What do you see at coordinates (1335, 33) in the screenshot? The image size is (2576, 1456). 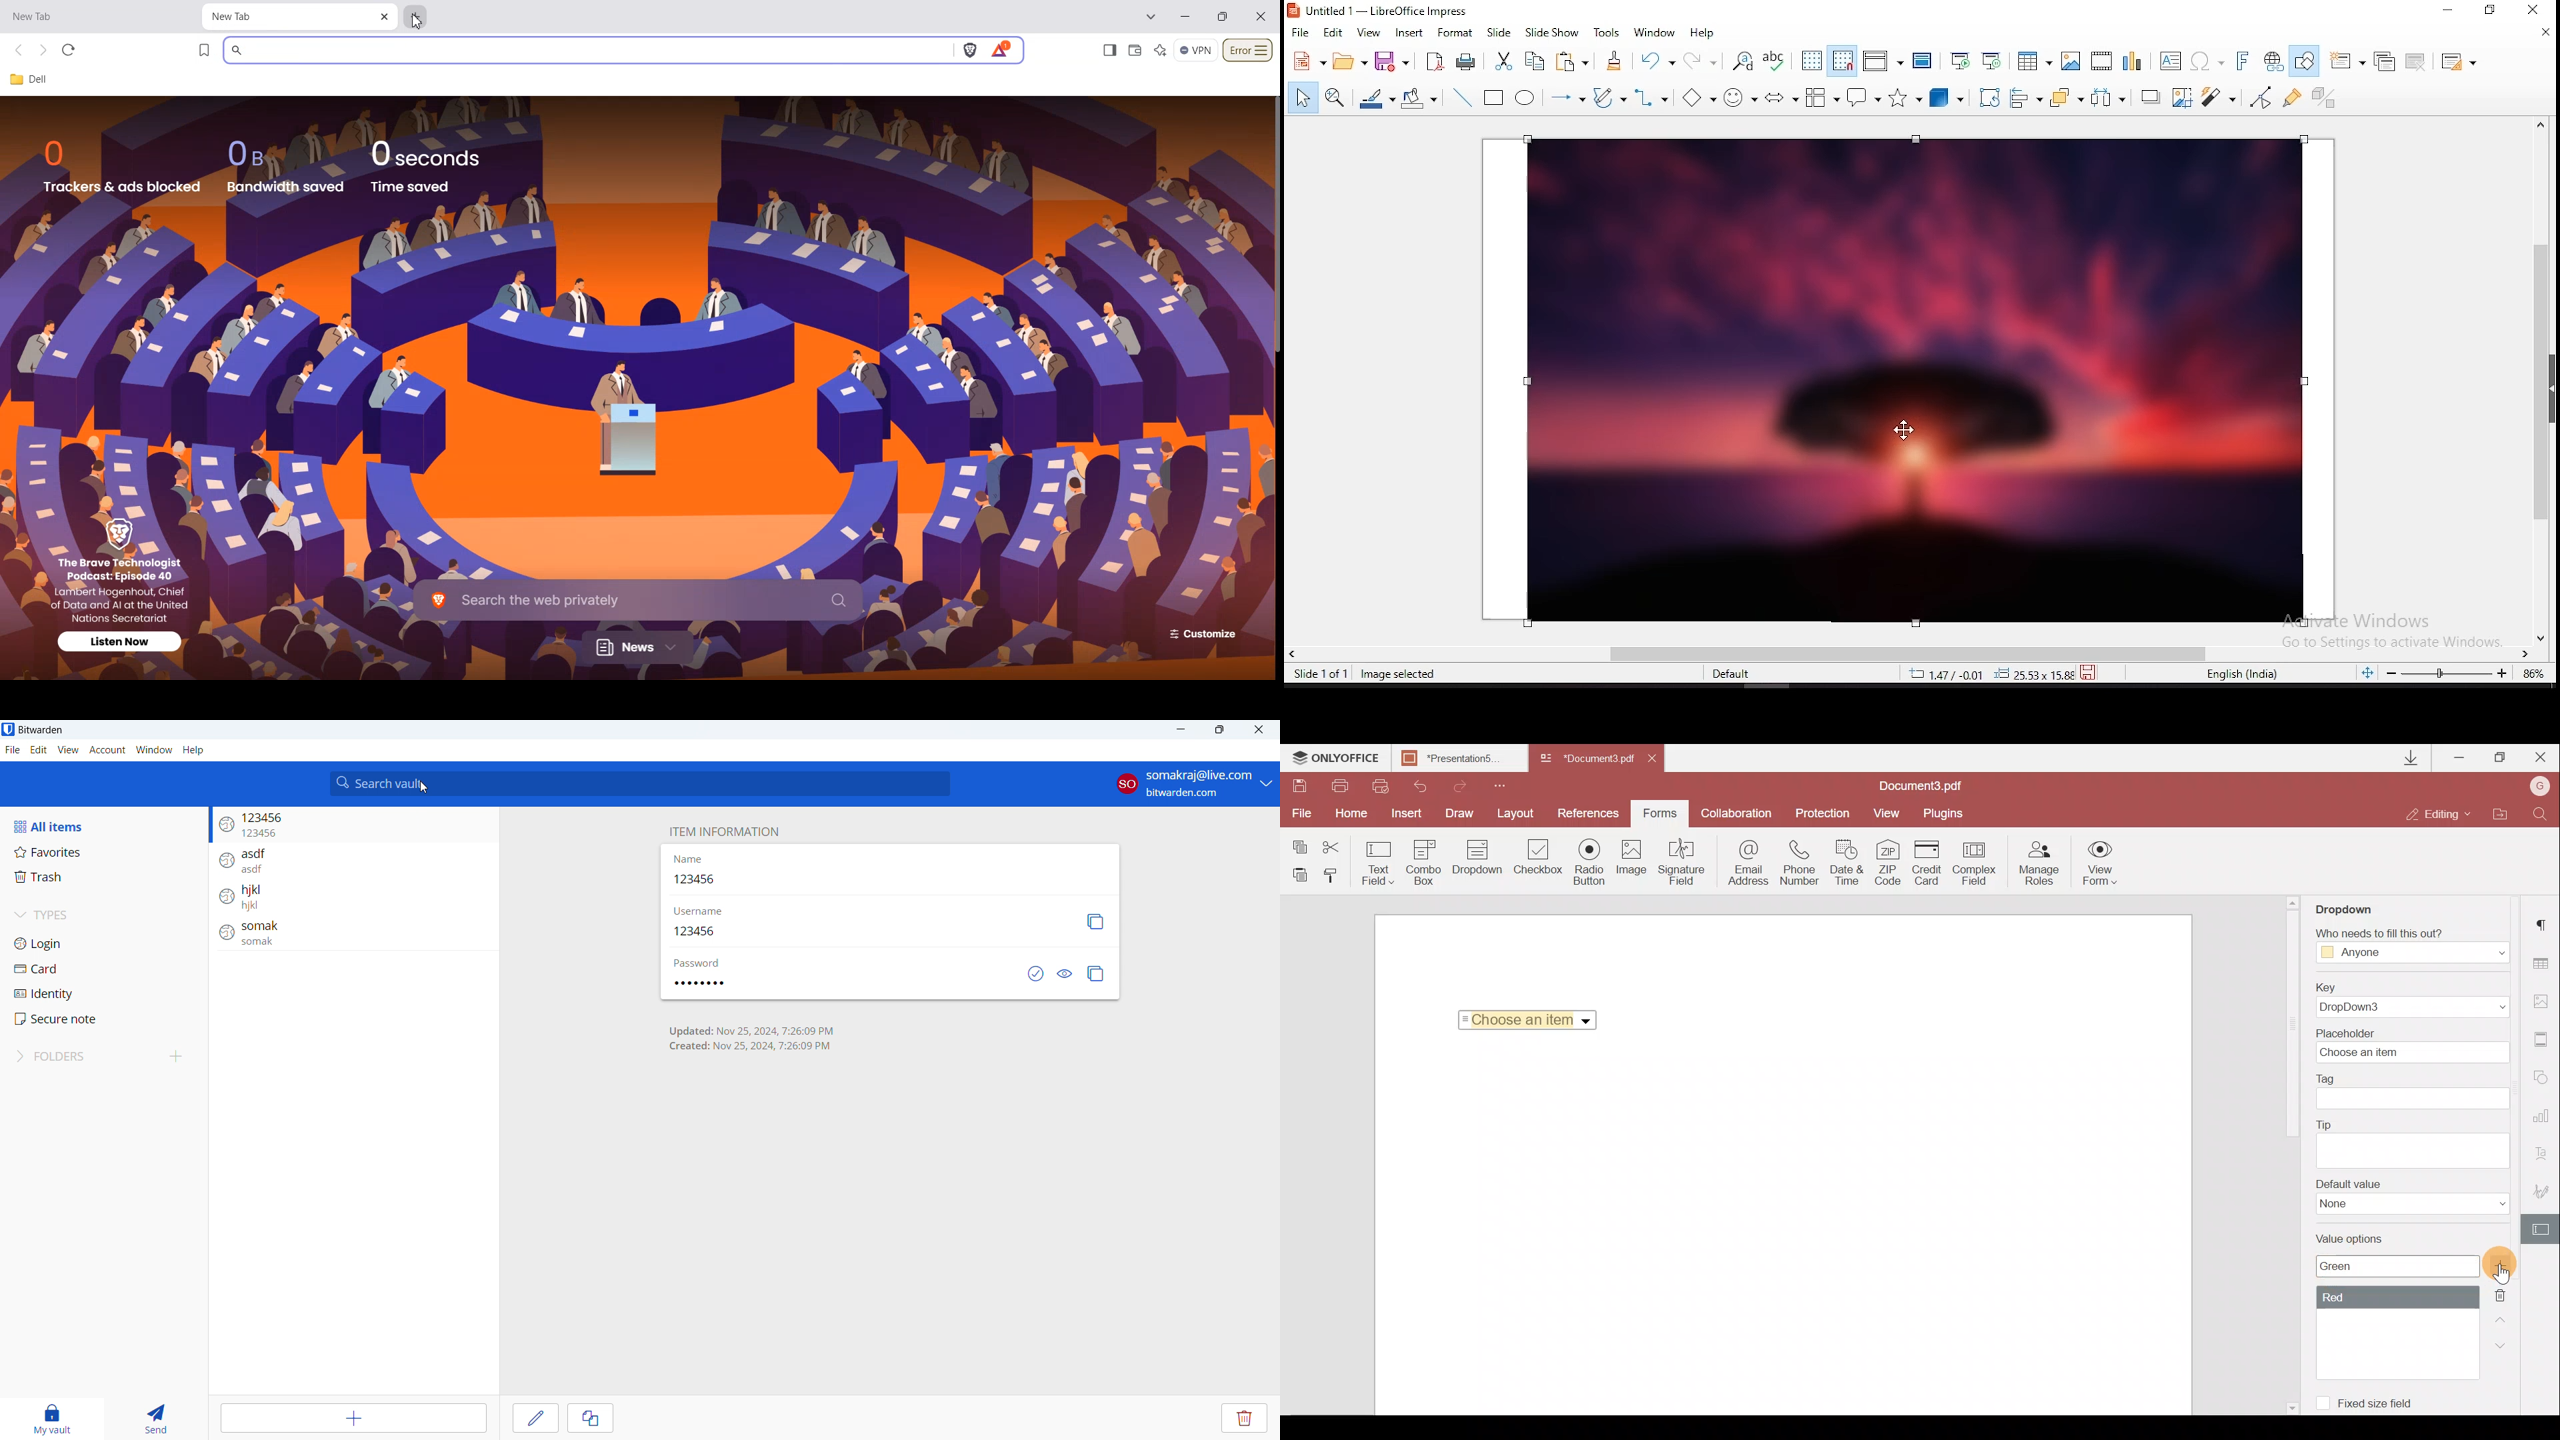 I see `edit` at bounding box center [1335, 33].